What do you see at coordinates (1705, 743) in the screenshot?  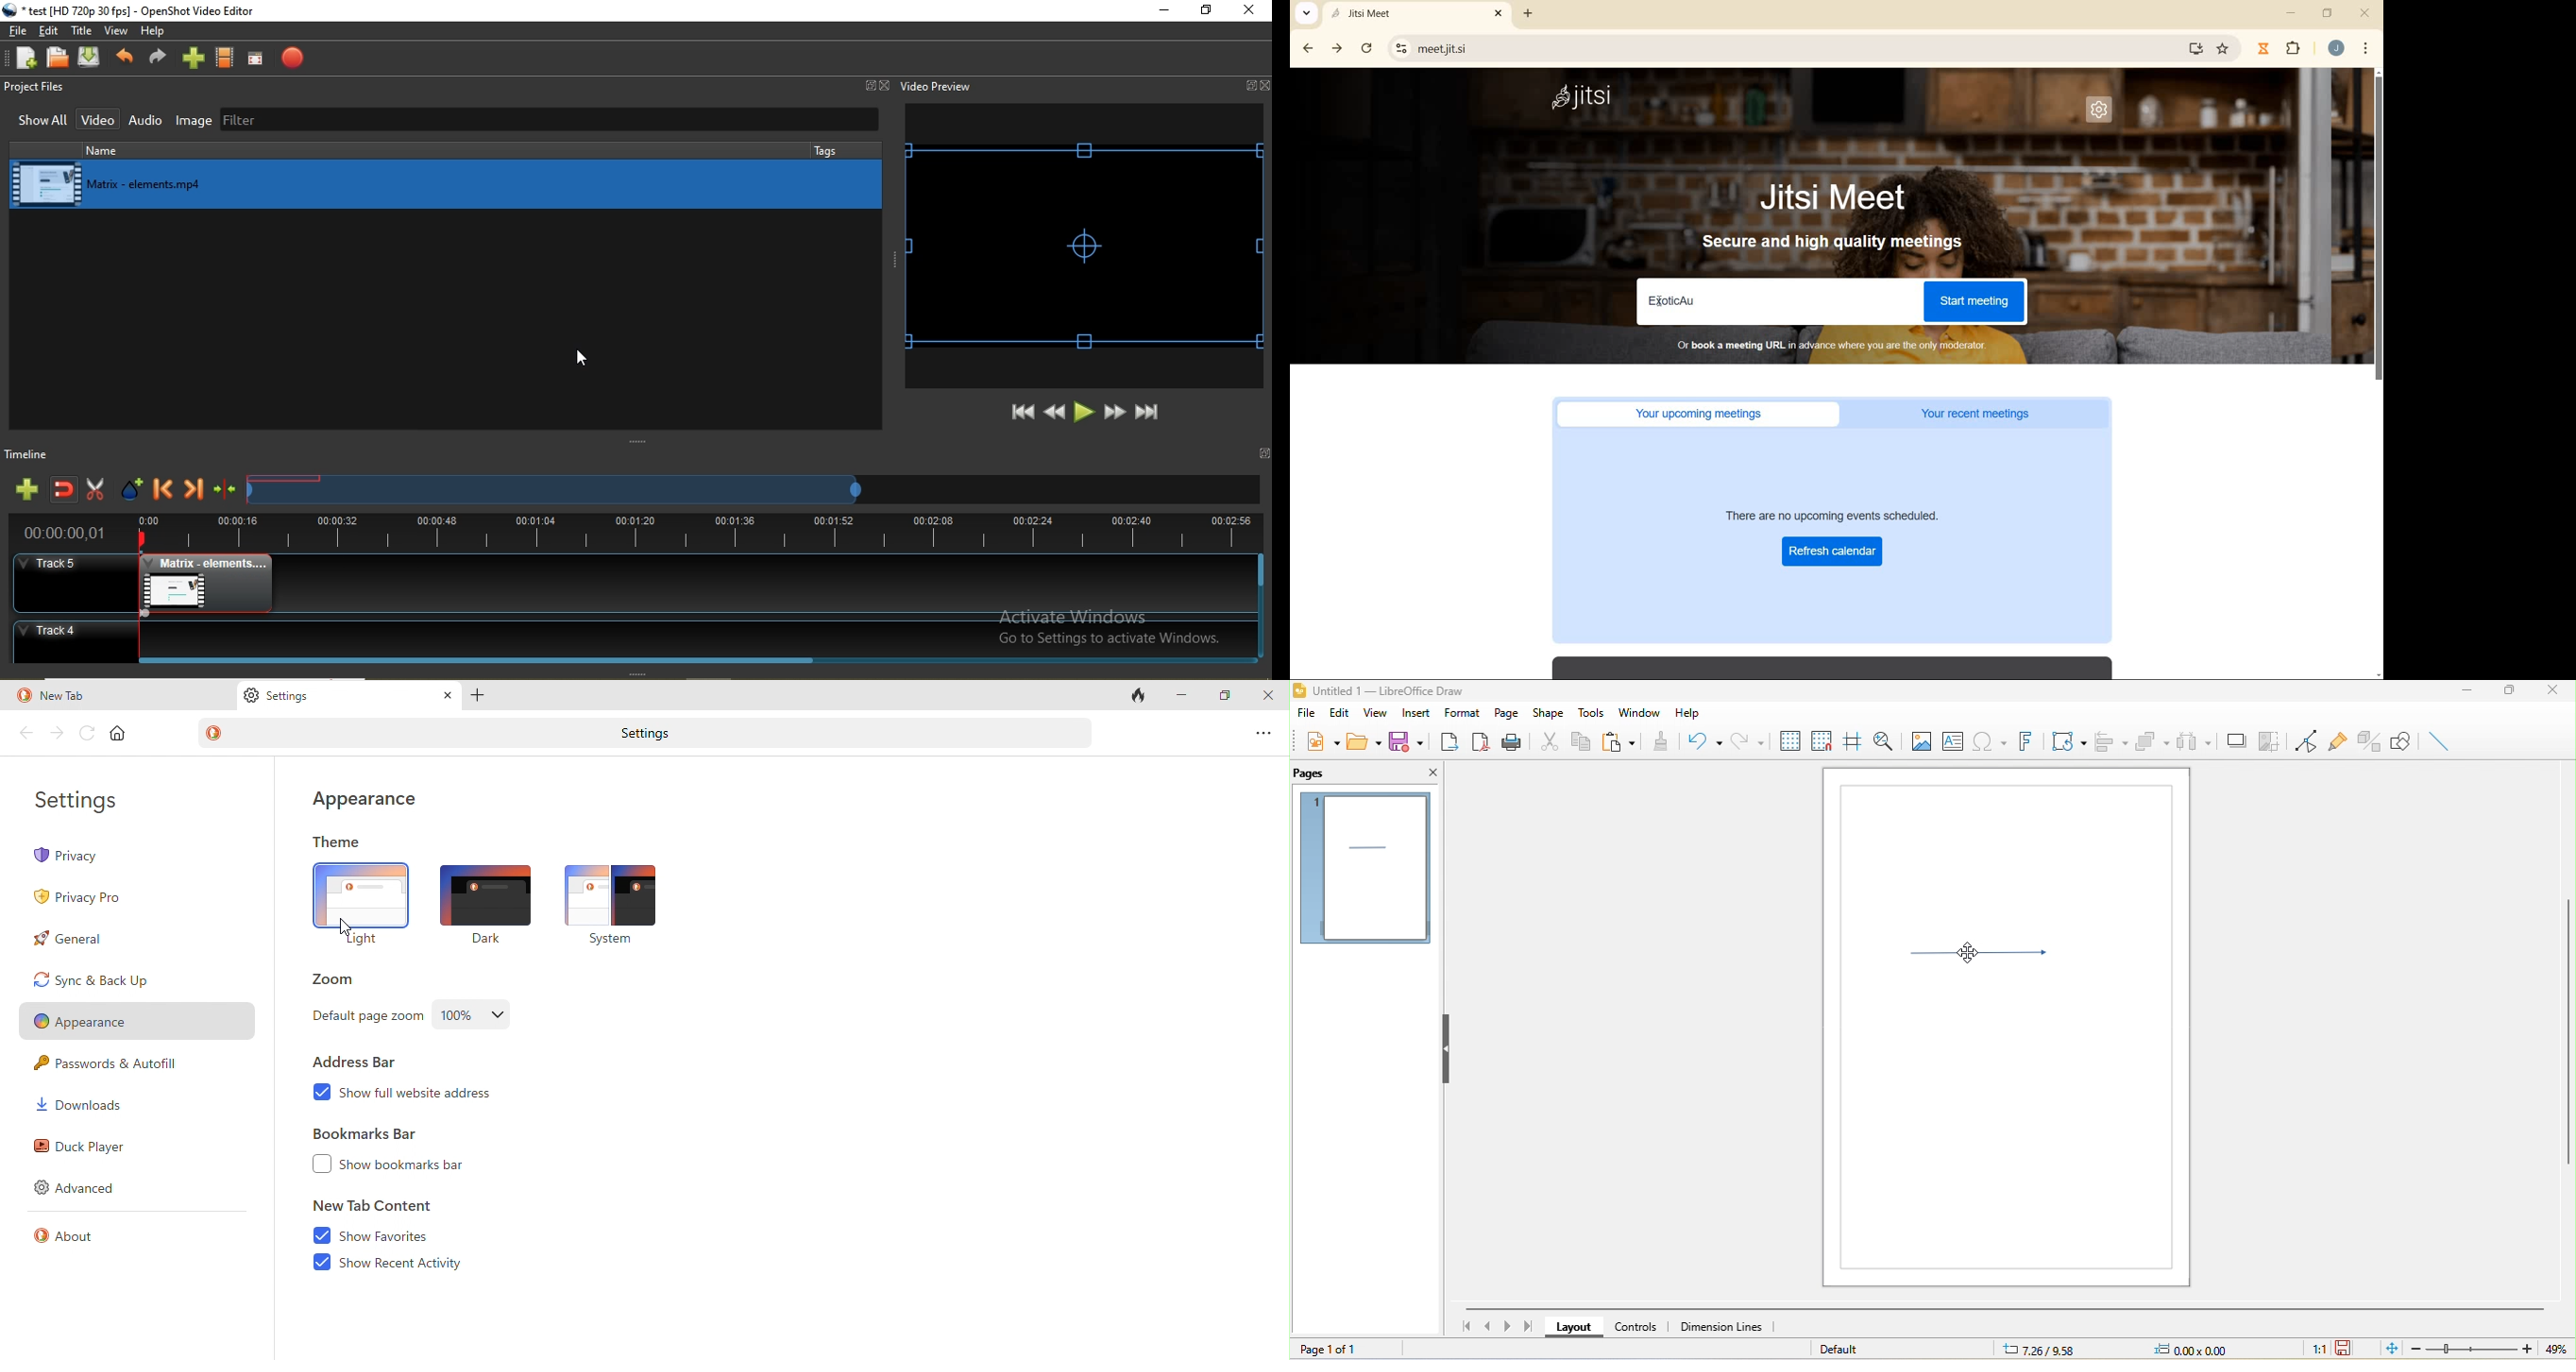 I see `undo` at bounding box center [1705, 743].